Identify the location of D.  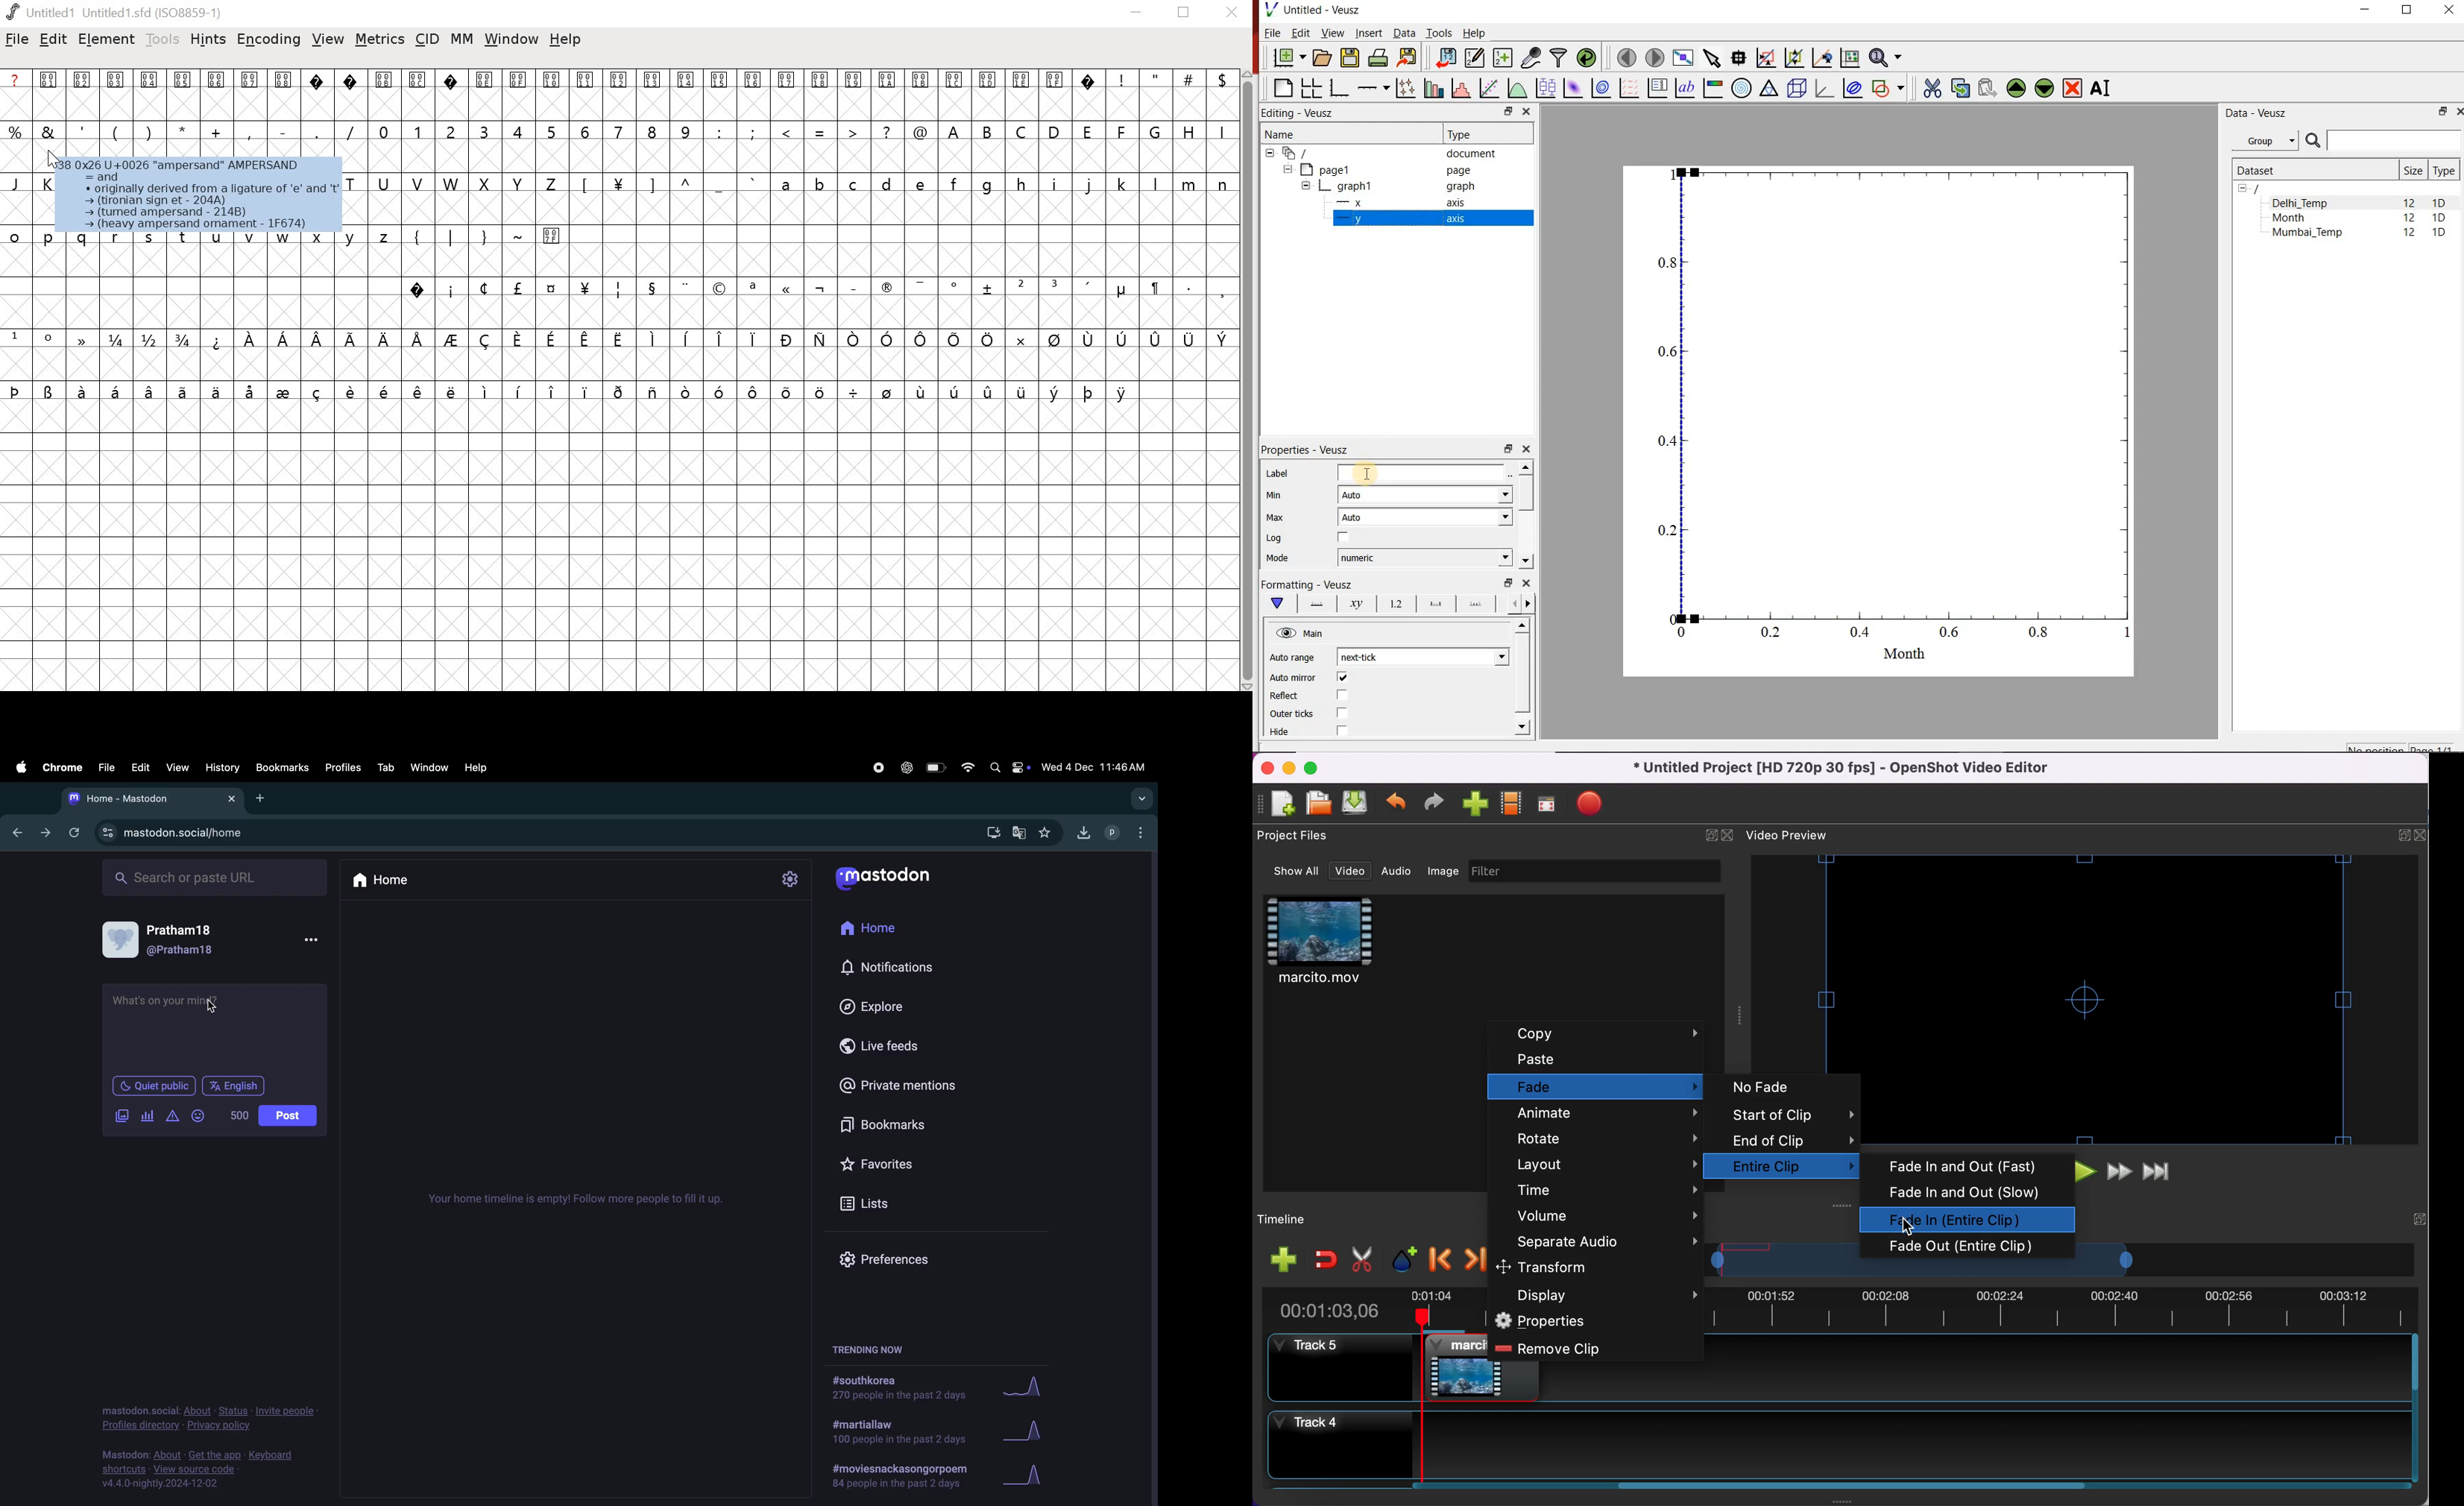
(1055, 131).